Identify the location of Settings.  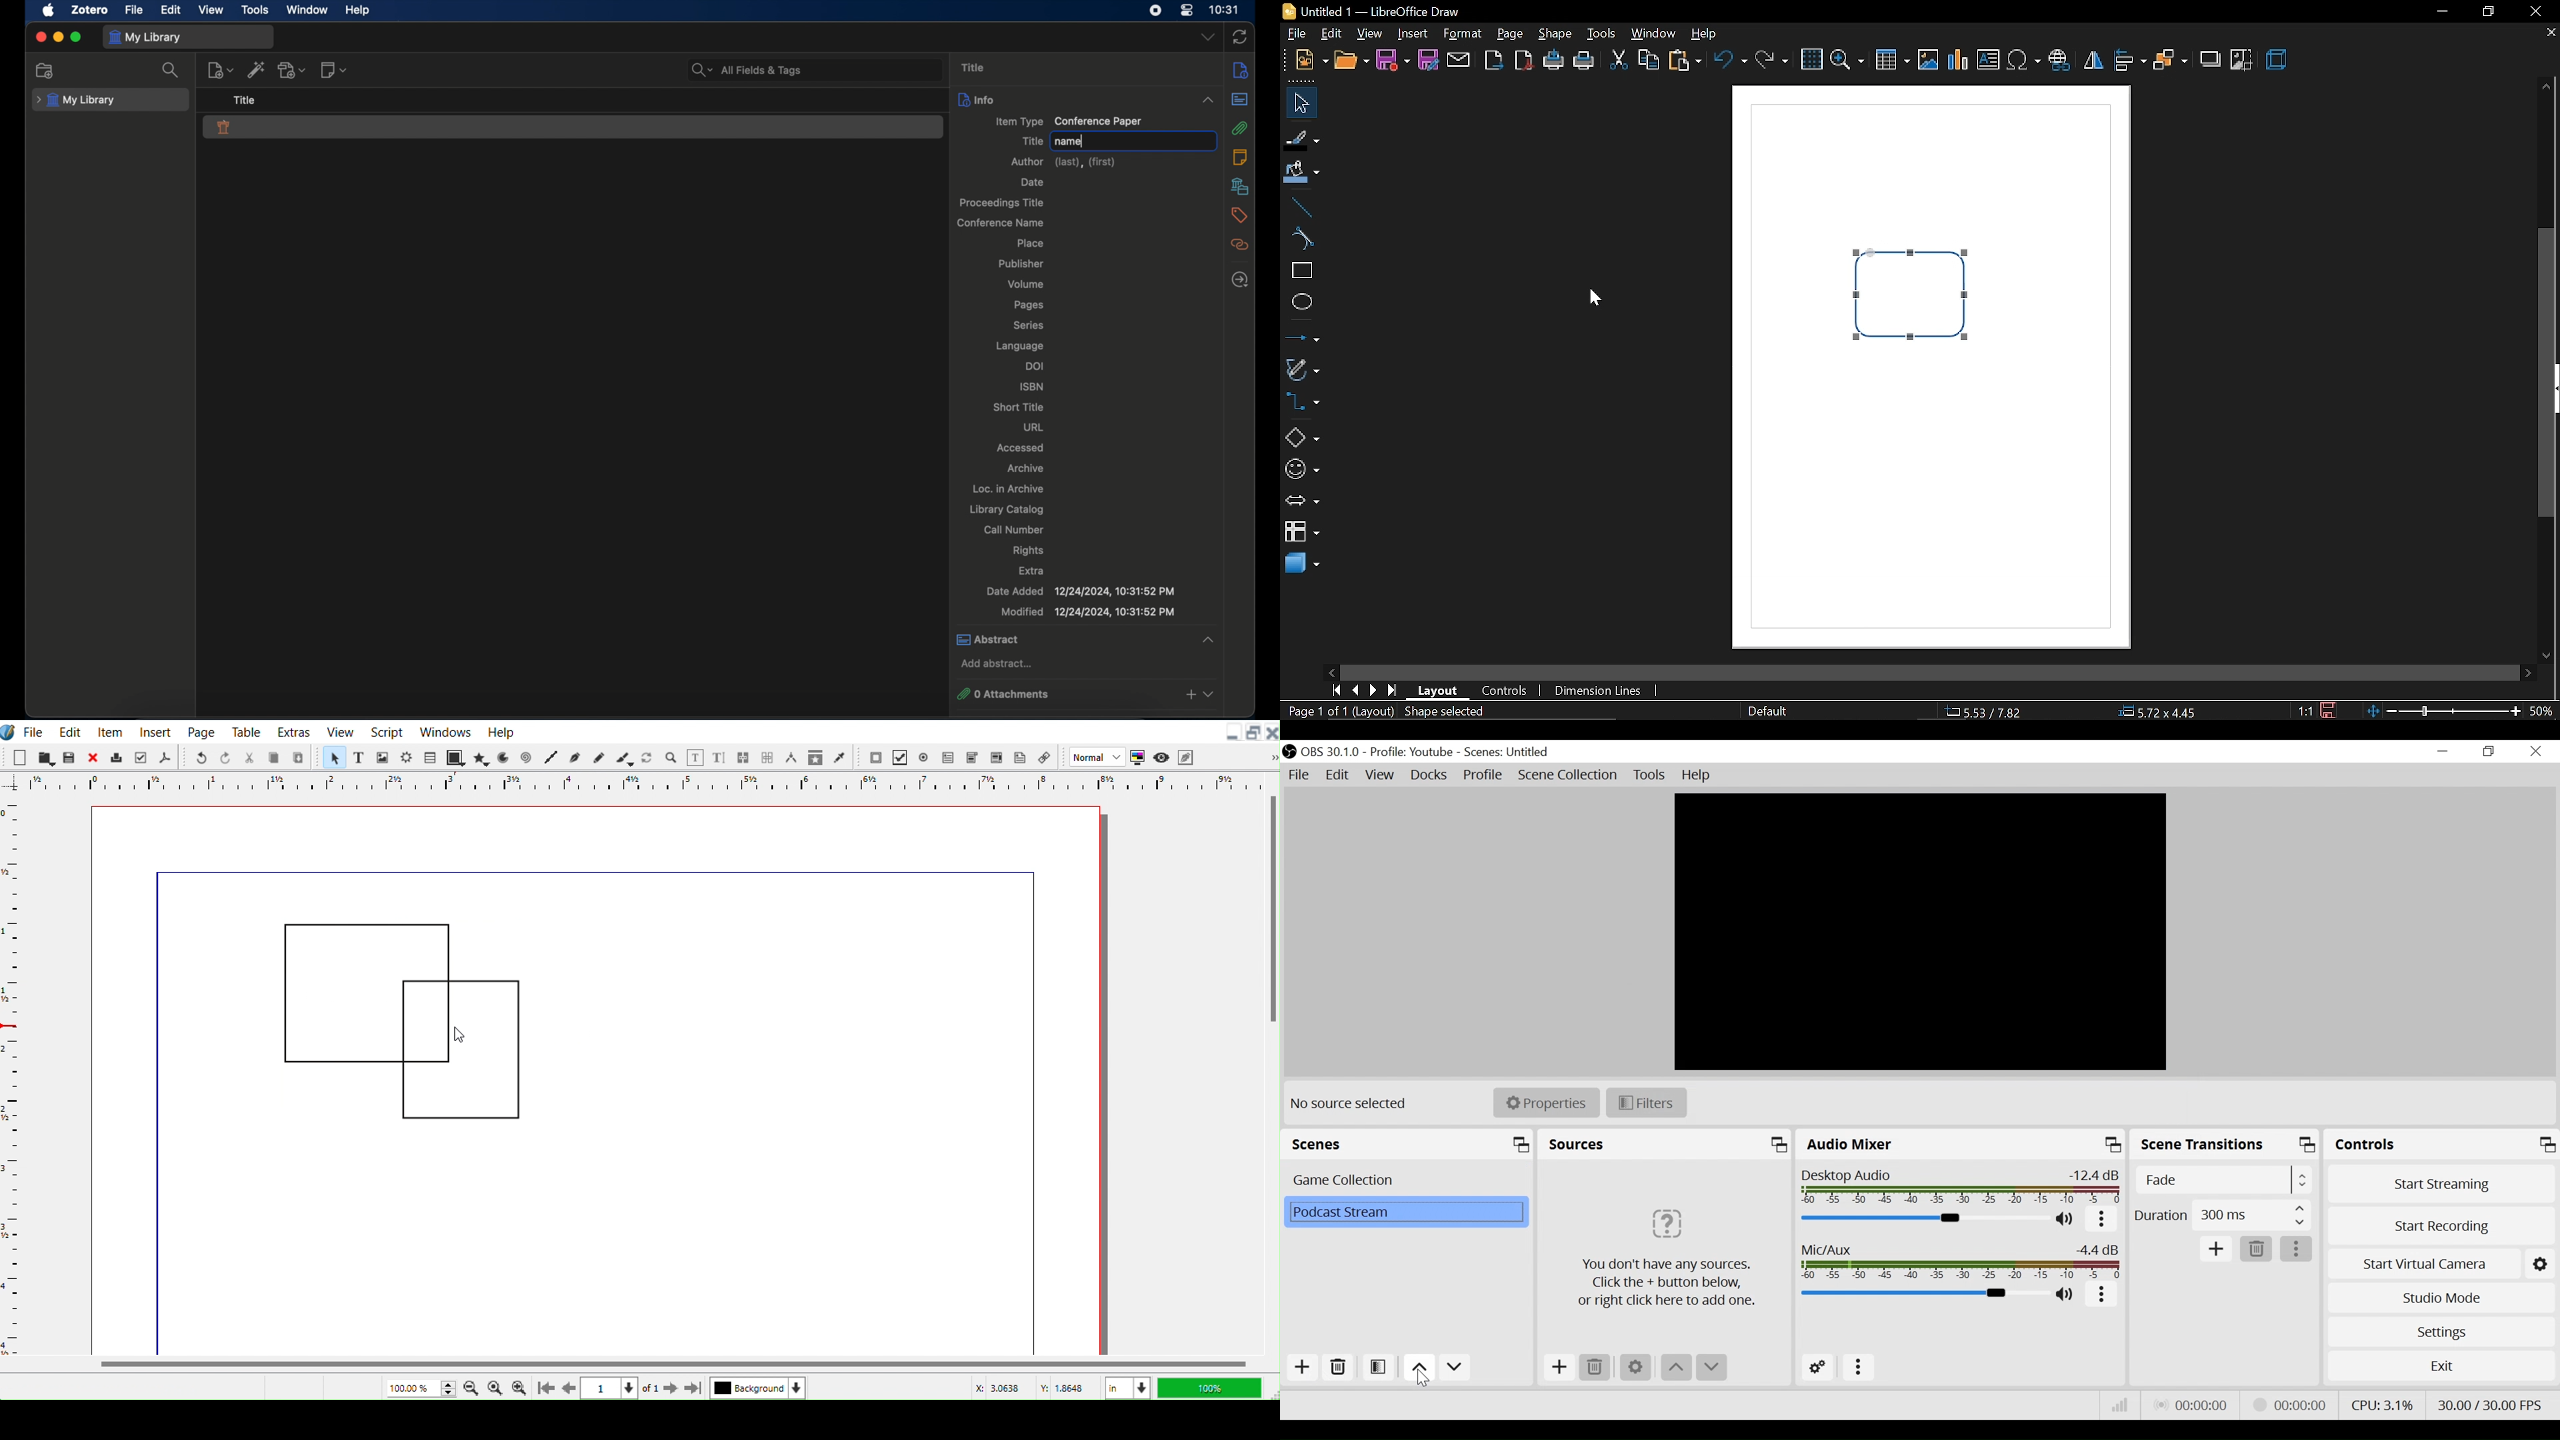
(1635, 1367).